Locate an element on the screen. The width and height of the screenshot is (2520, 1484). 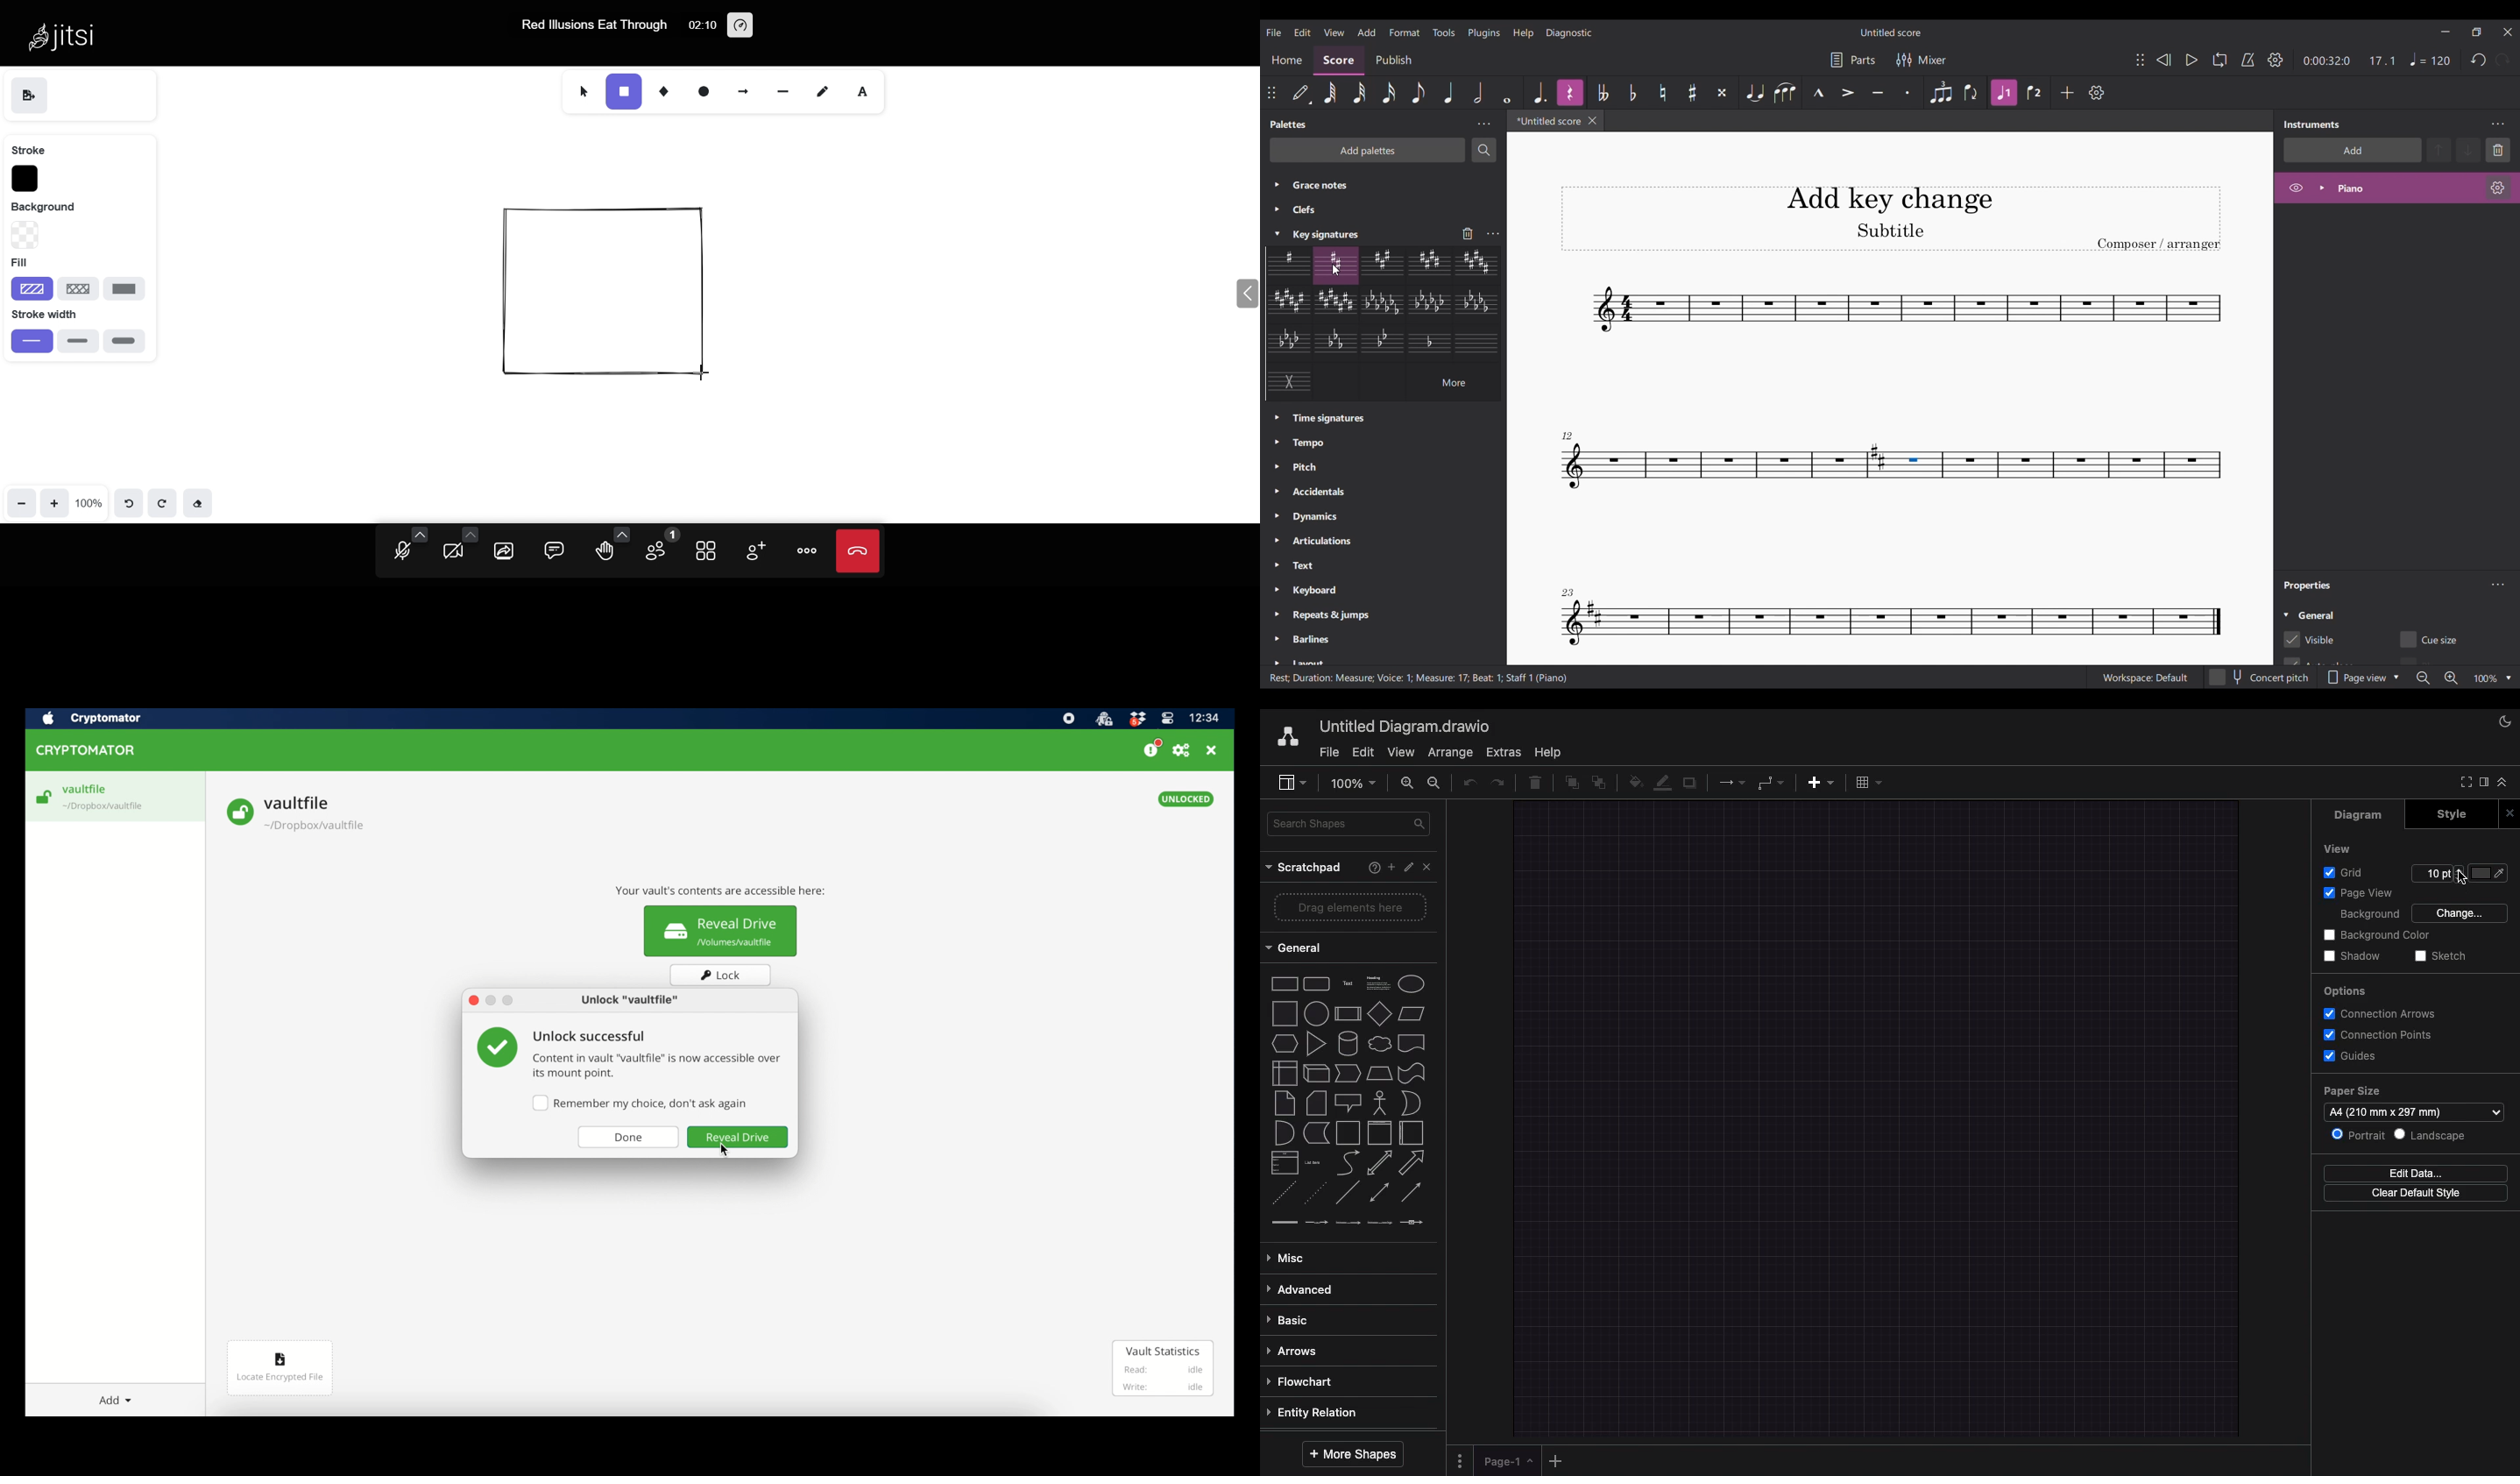
Sidebar is located at coordinates (1294, 783).